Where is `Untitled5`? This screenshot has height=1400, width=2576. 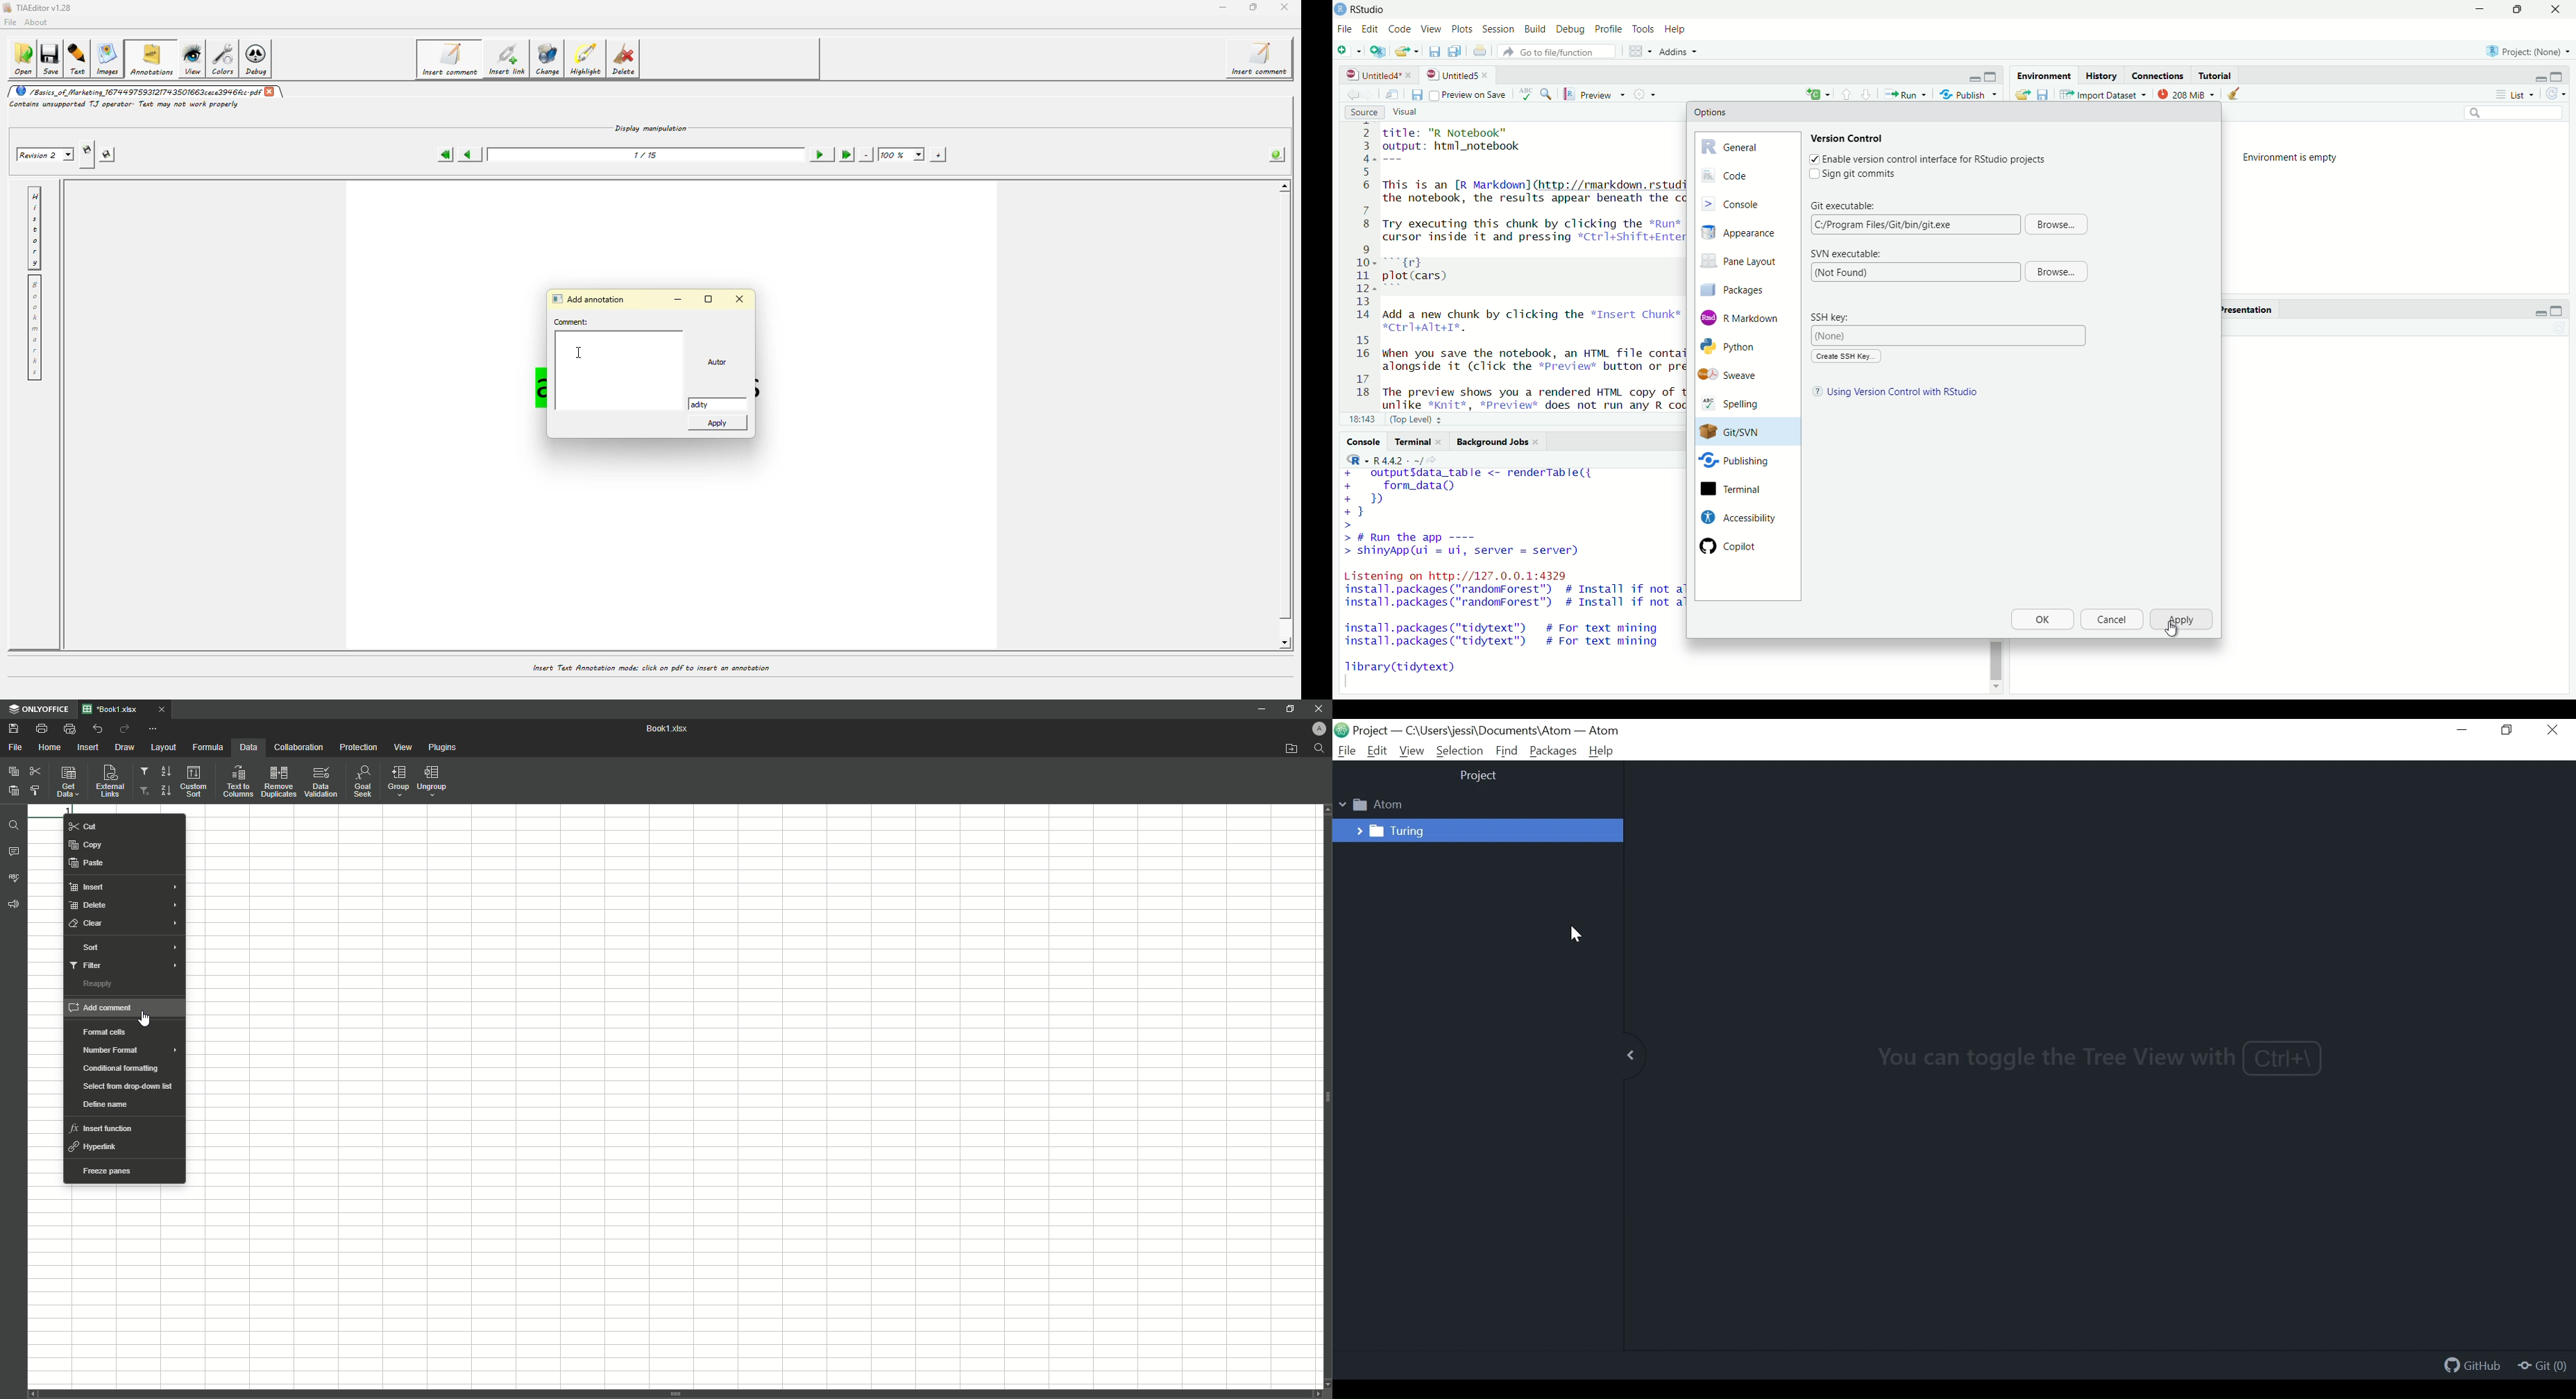 Untitled5 is located at coordinates (1450, 75).